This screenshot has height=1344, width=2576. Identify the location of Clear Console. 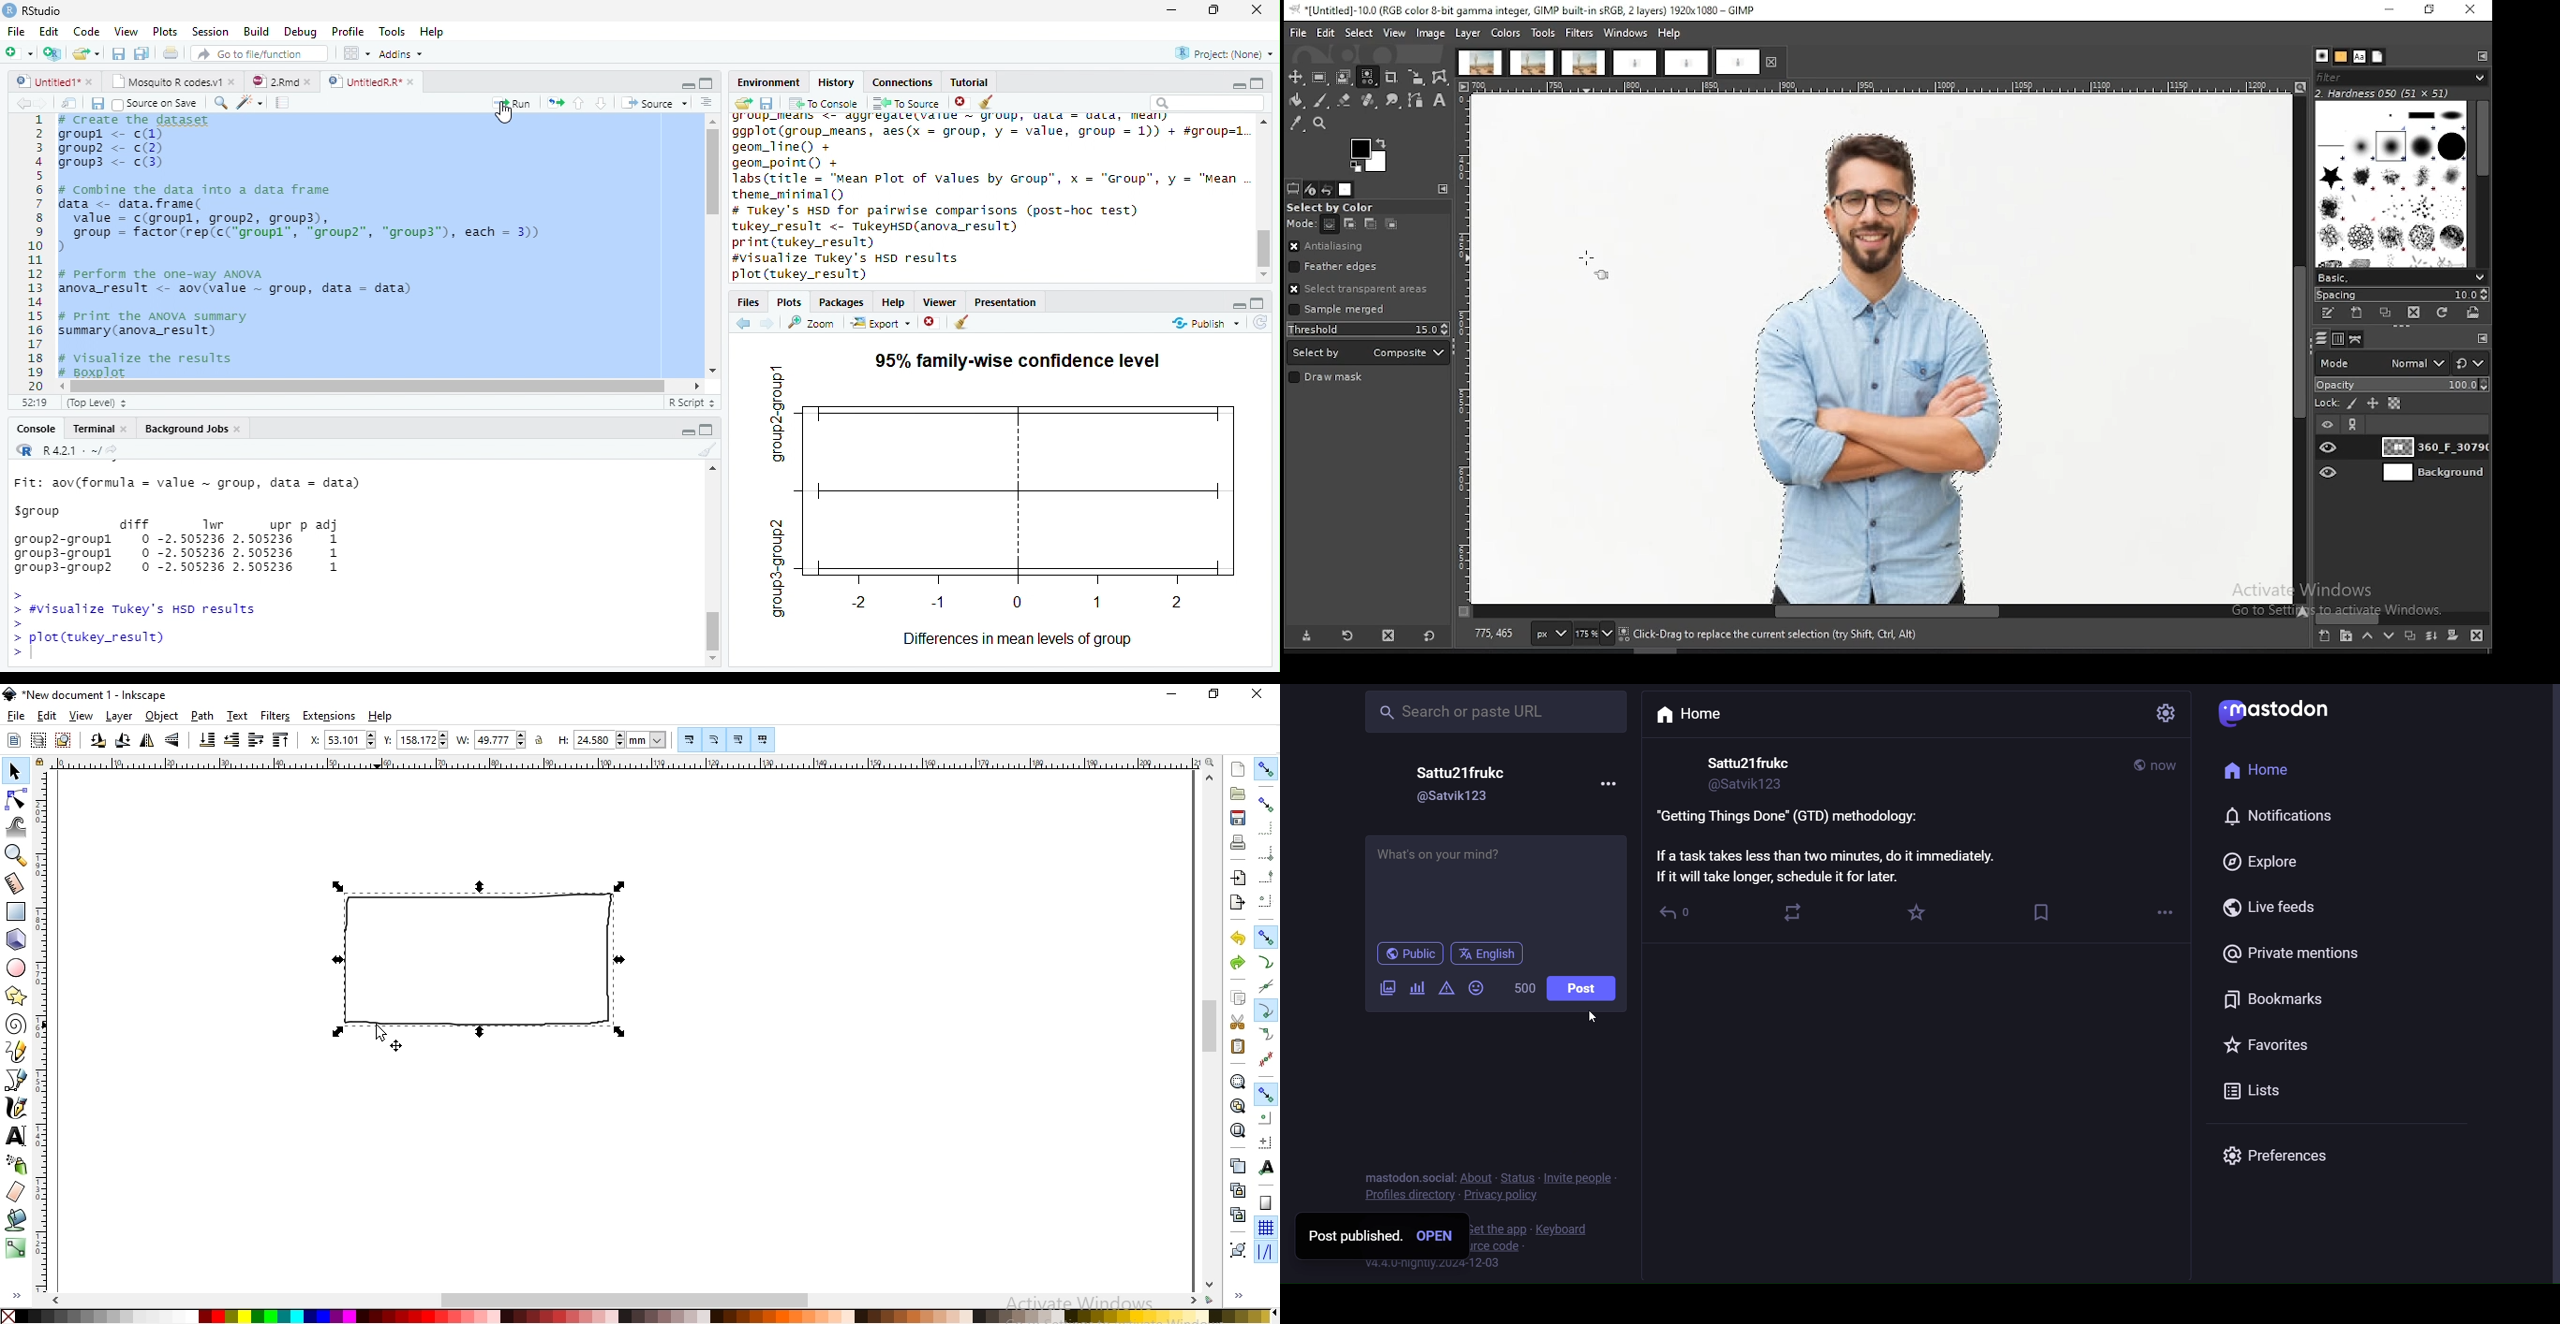
(960, 323).